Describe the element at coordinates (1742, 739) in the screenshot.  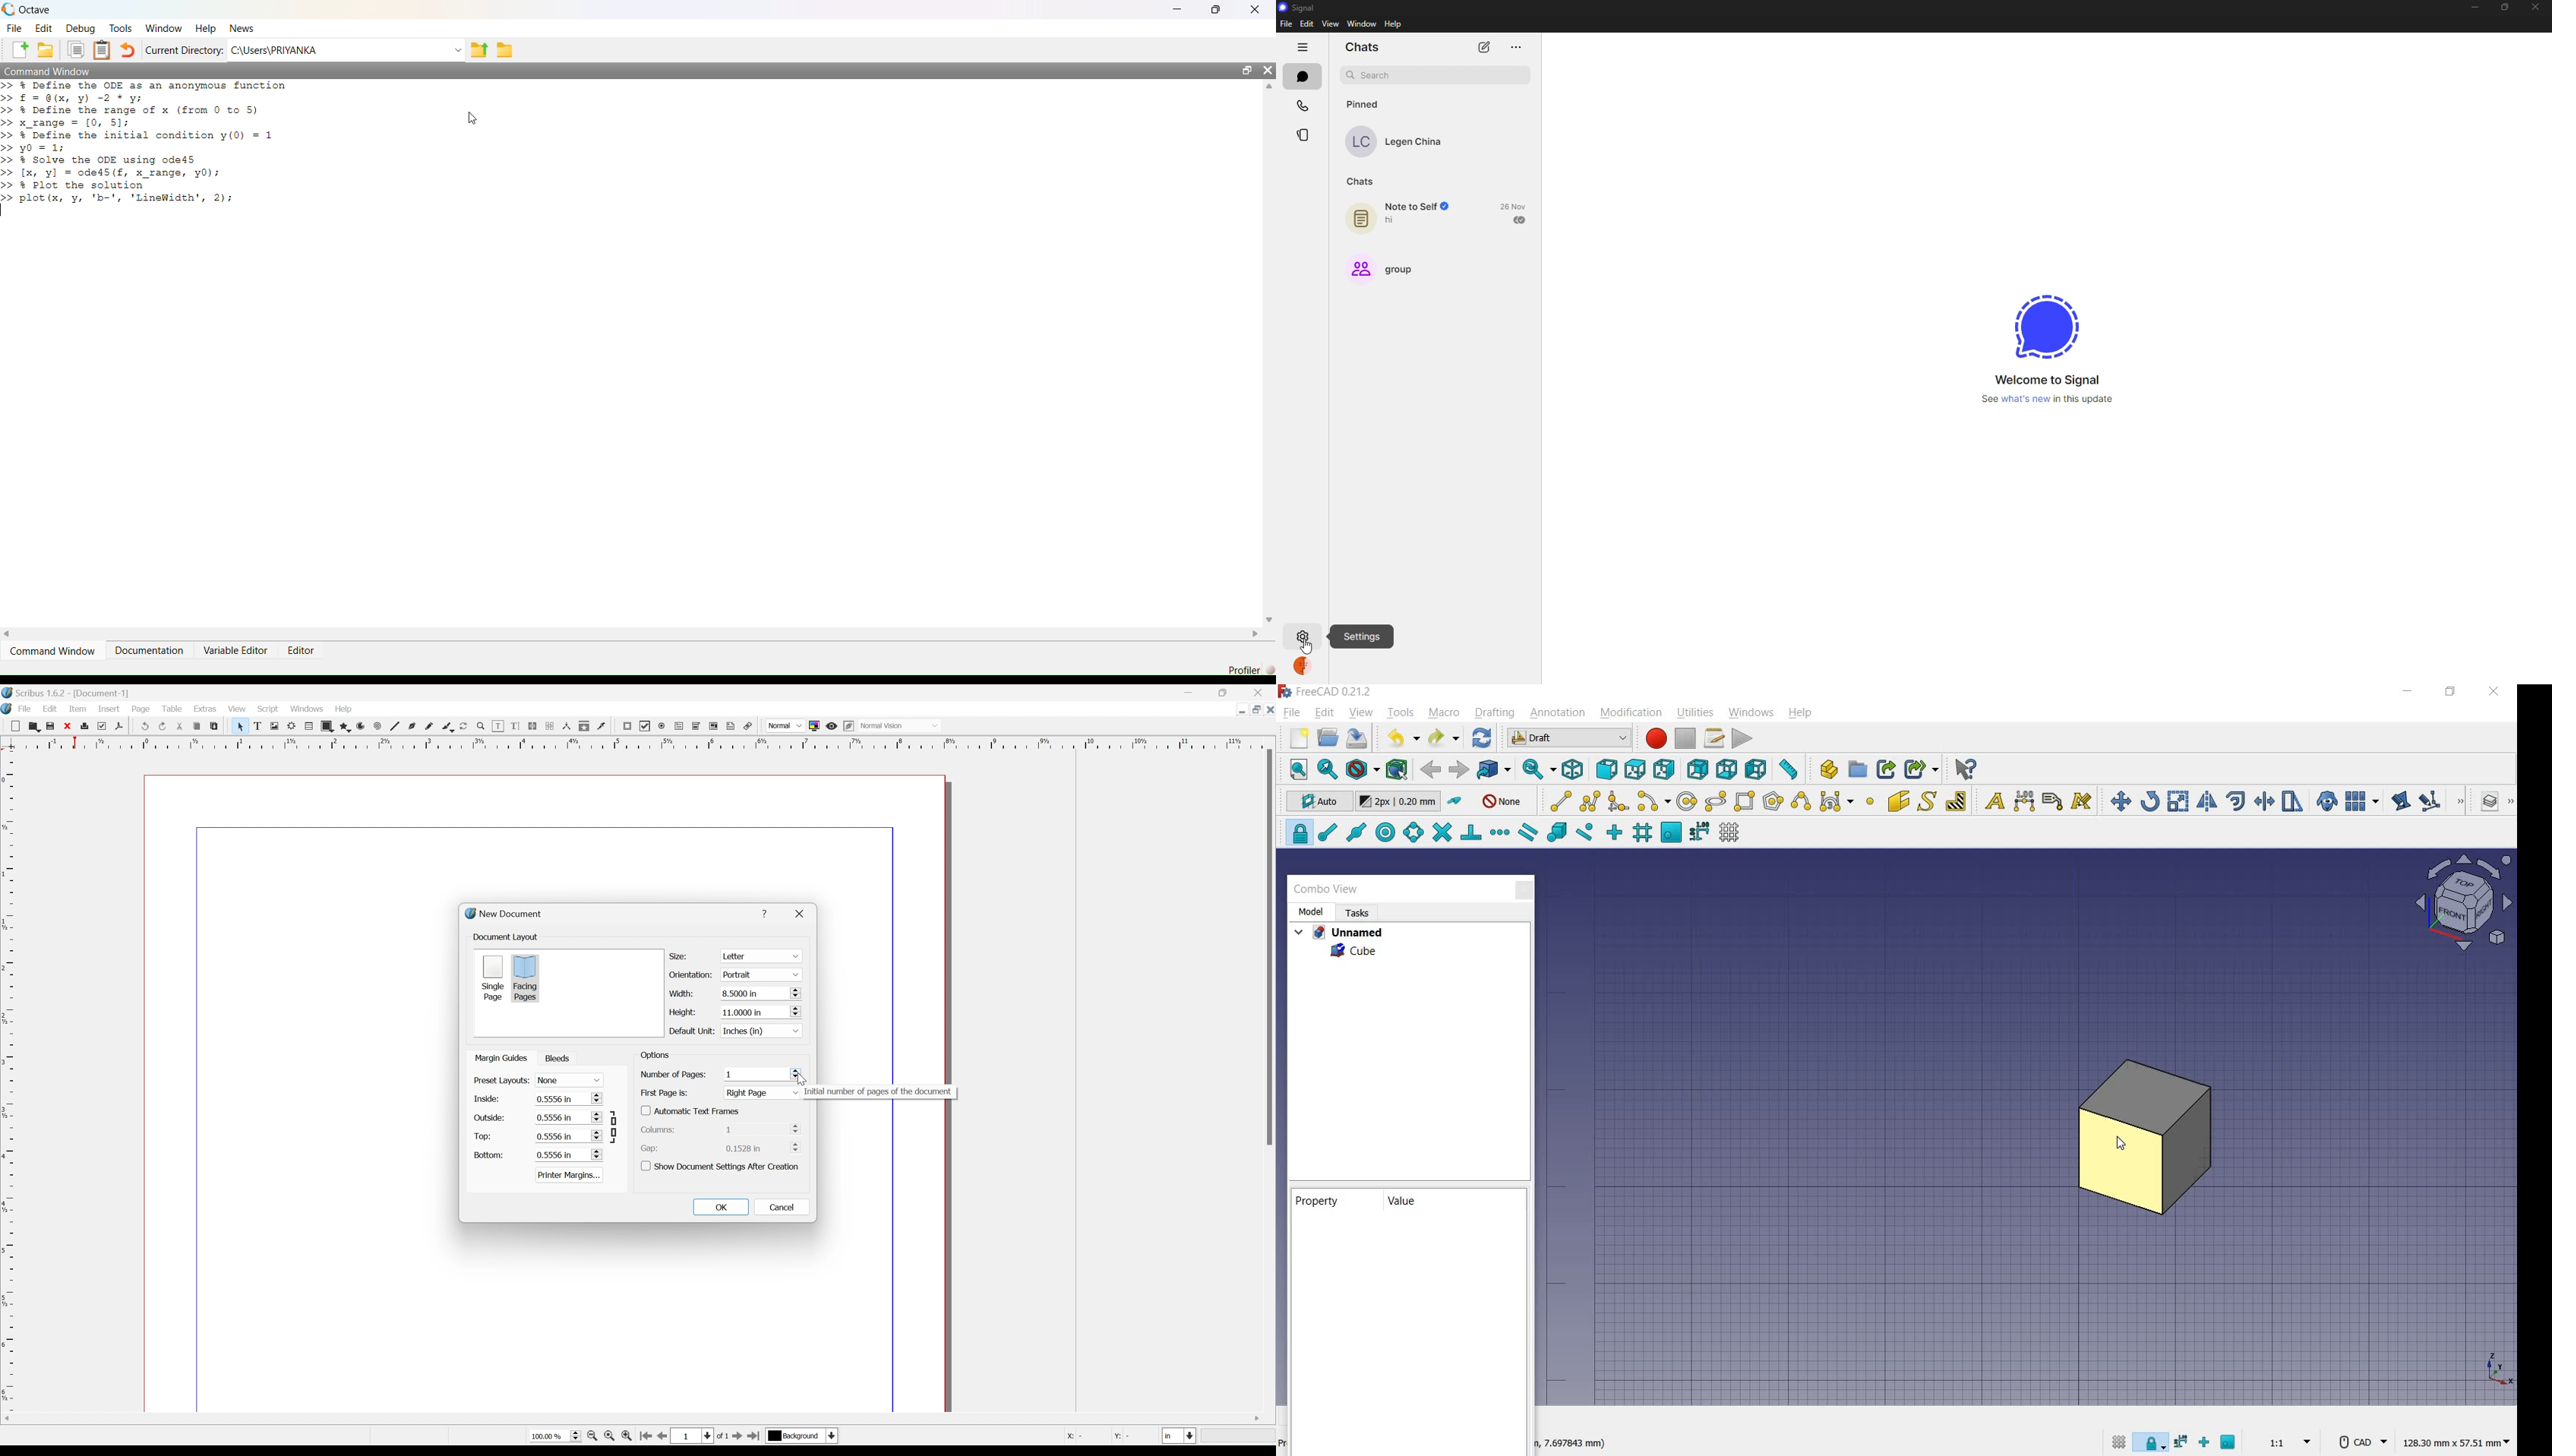
I see `execute macro` at that location.